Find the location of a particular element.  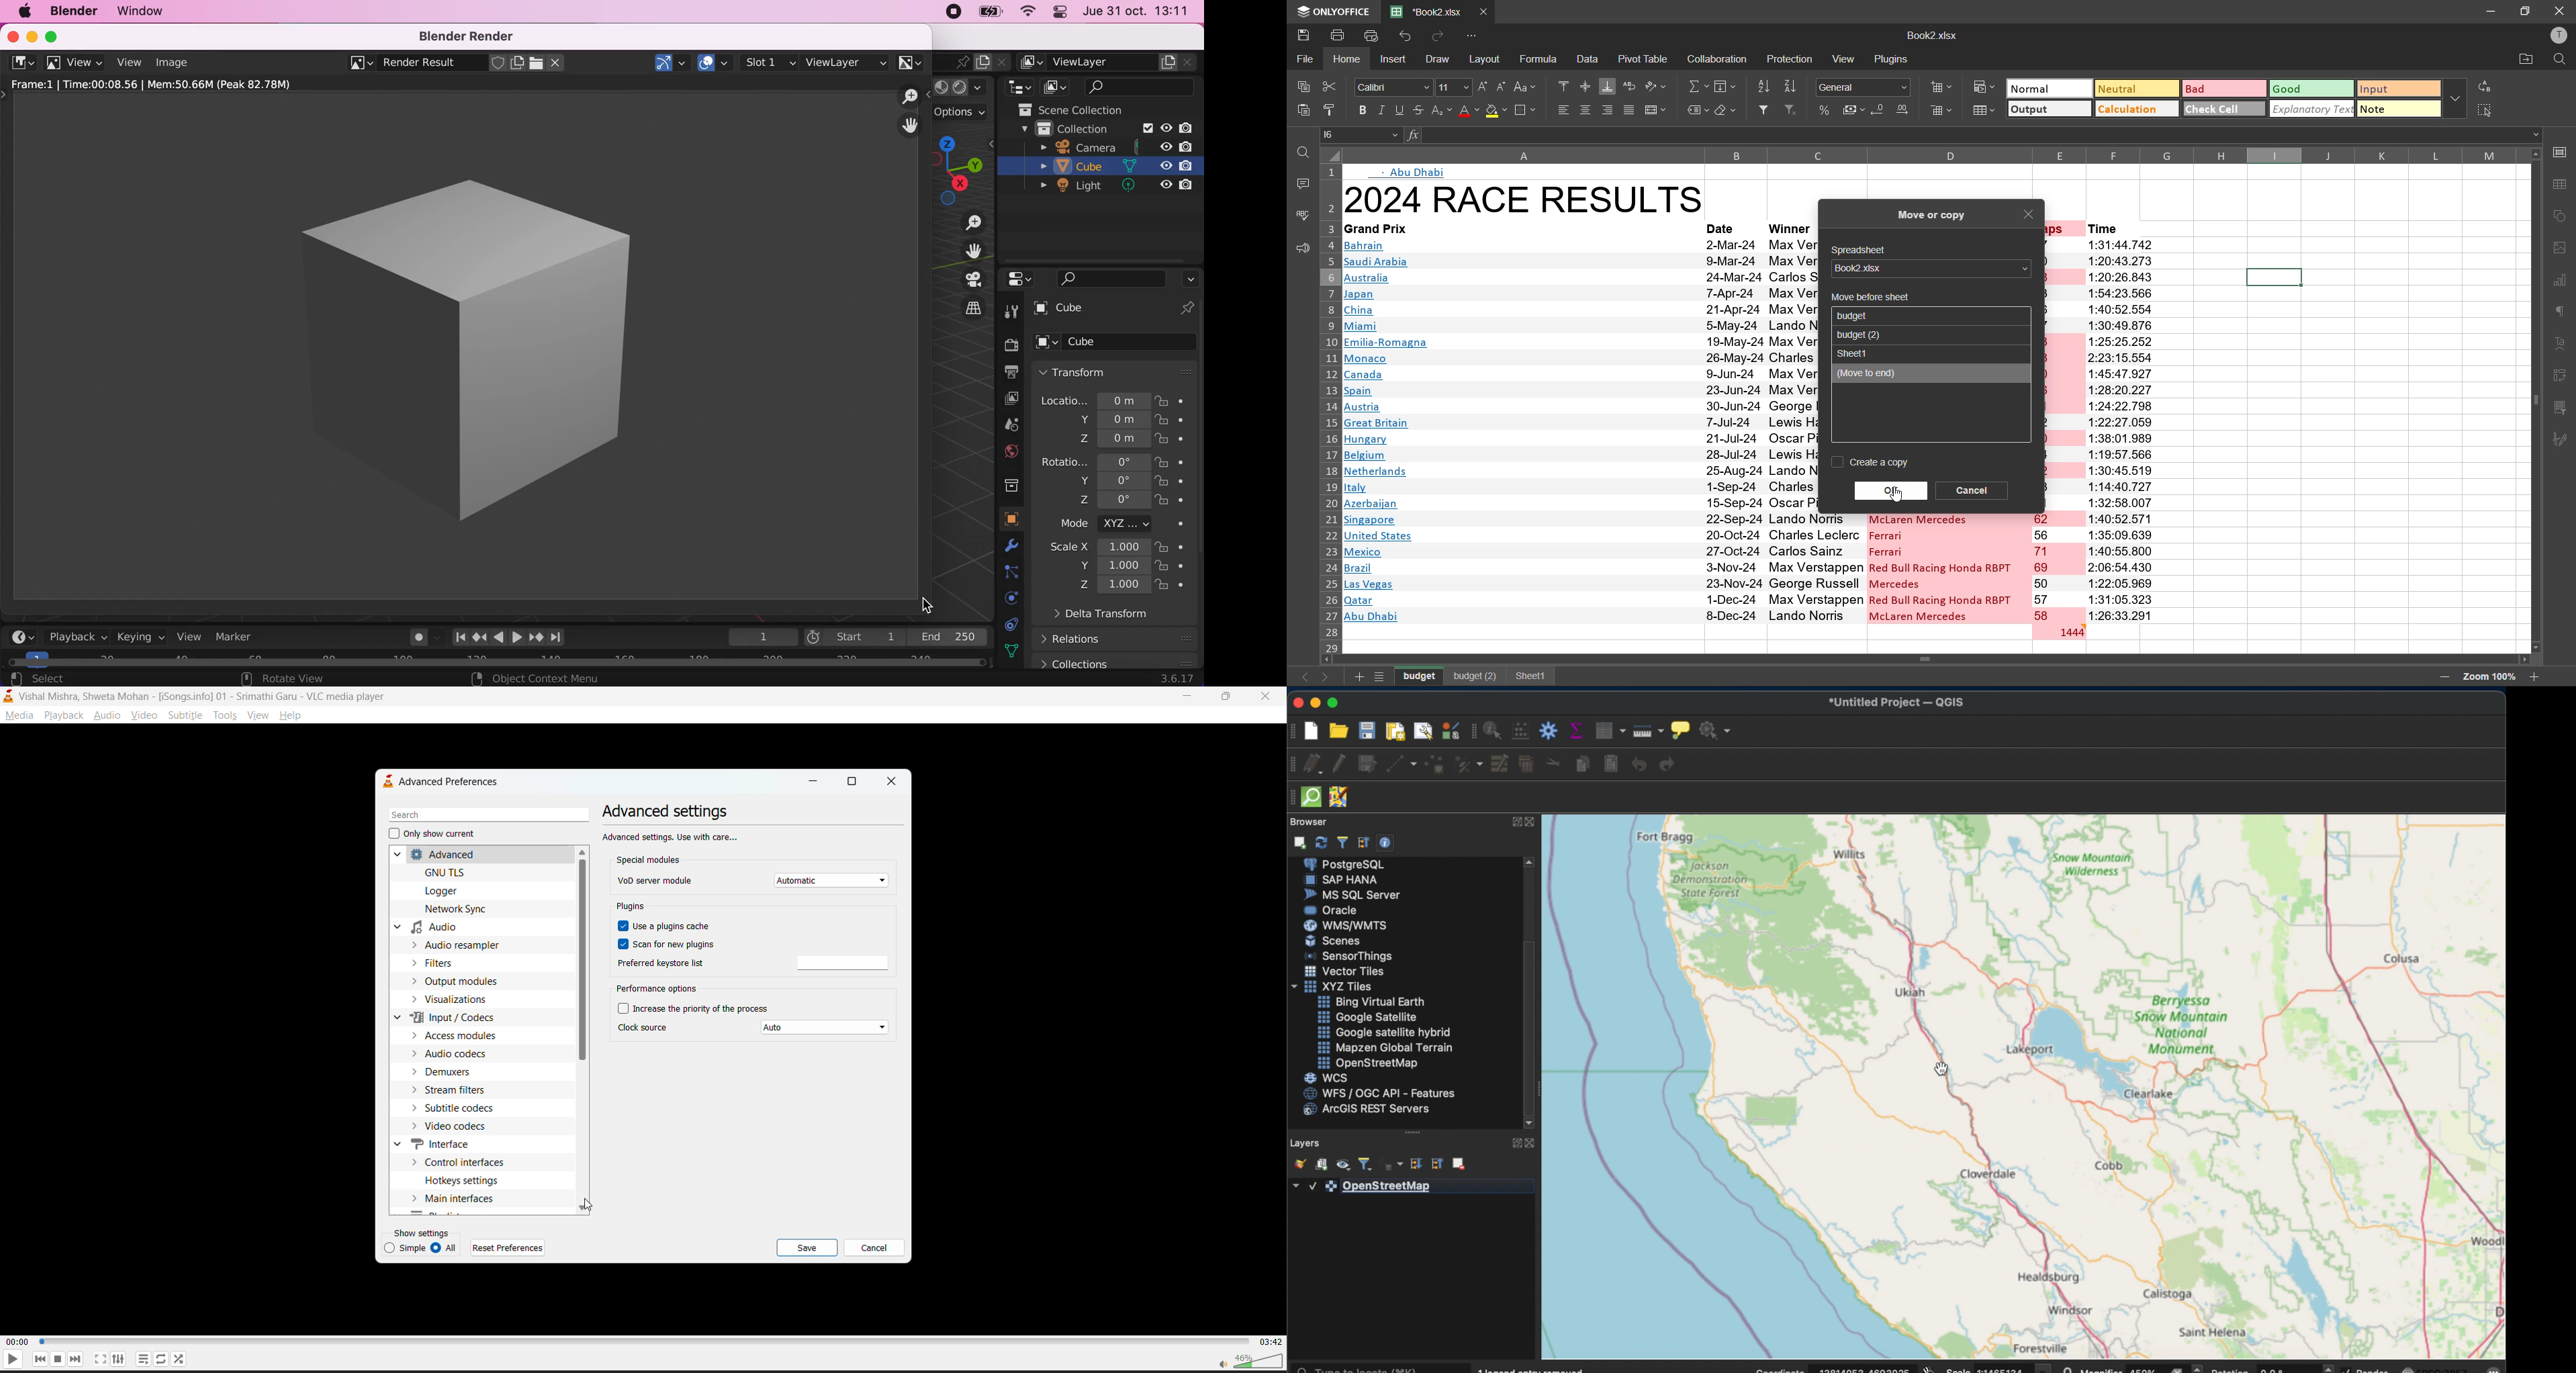

neutral is located at coordinates (2134, 88).